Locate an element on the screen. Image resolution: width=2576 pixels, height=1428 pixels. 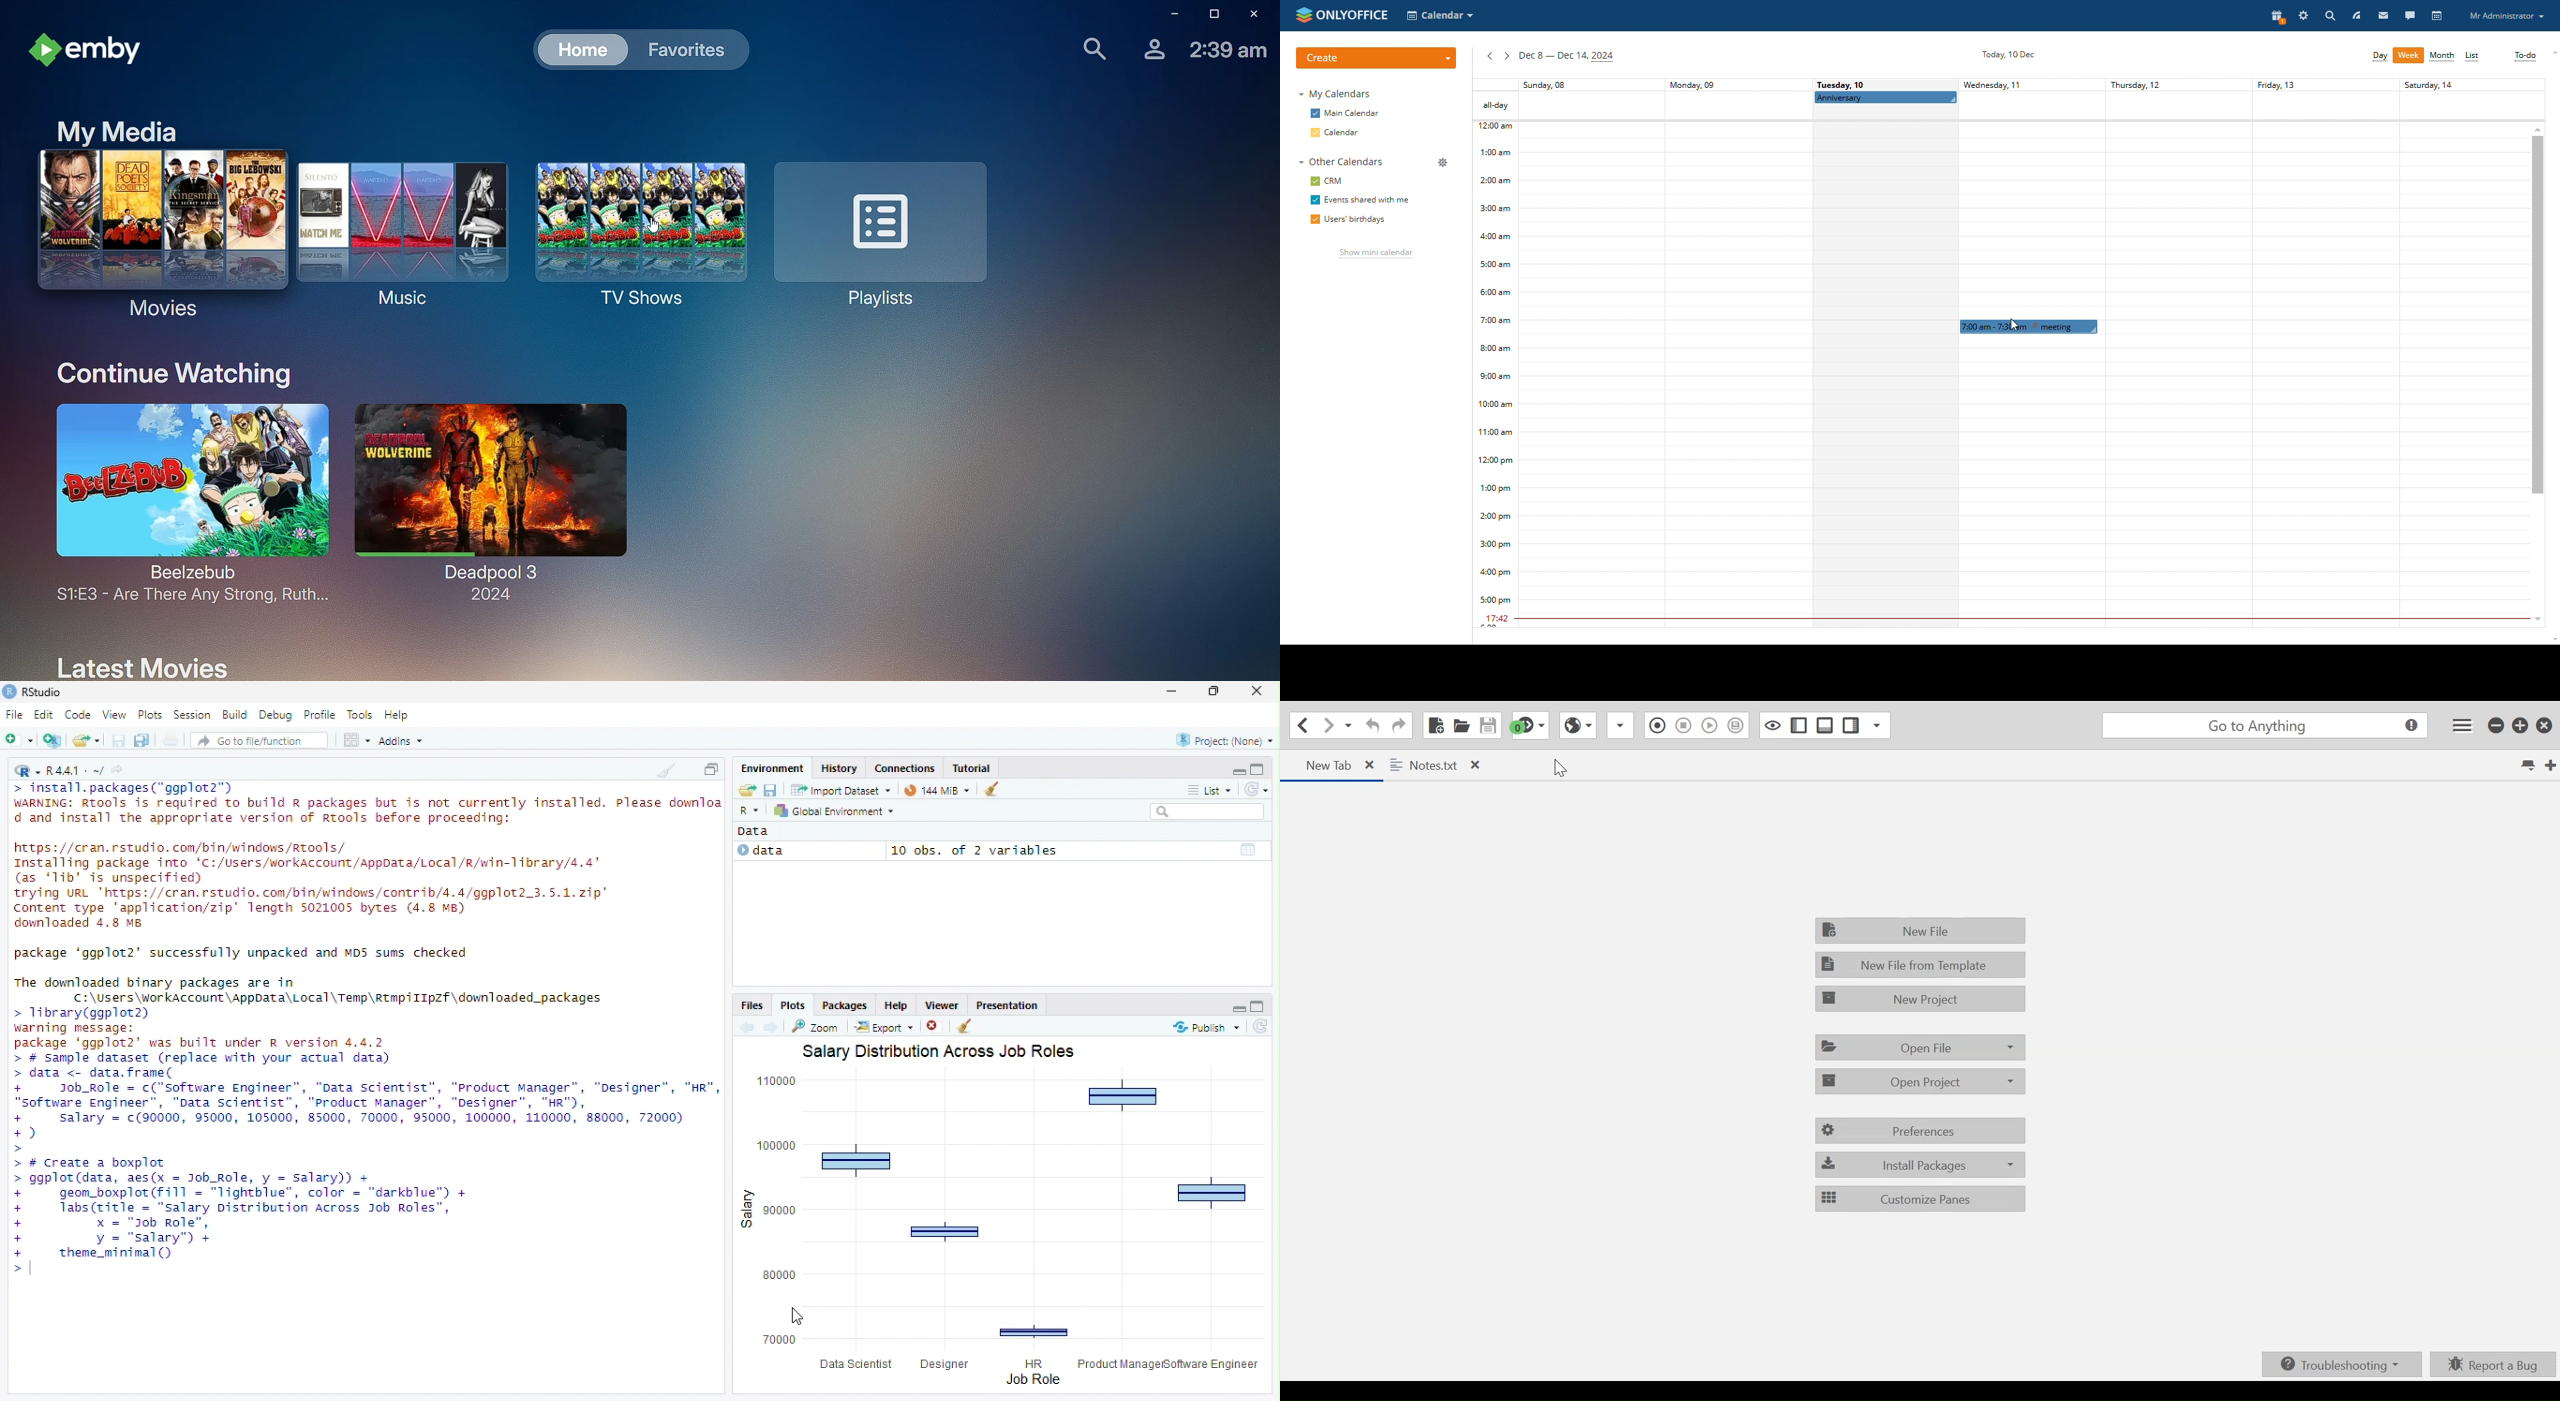
Minimize is located at coordinates (1233, 768).